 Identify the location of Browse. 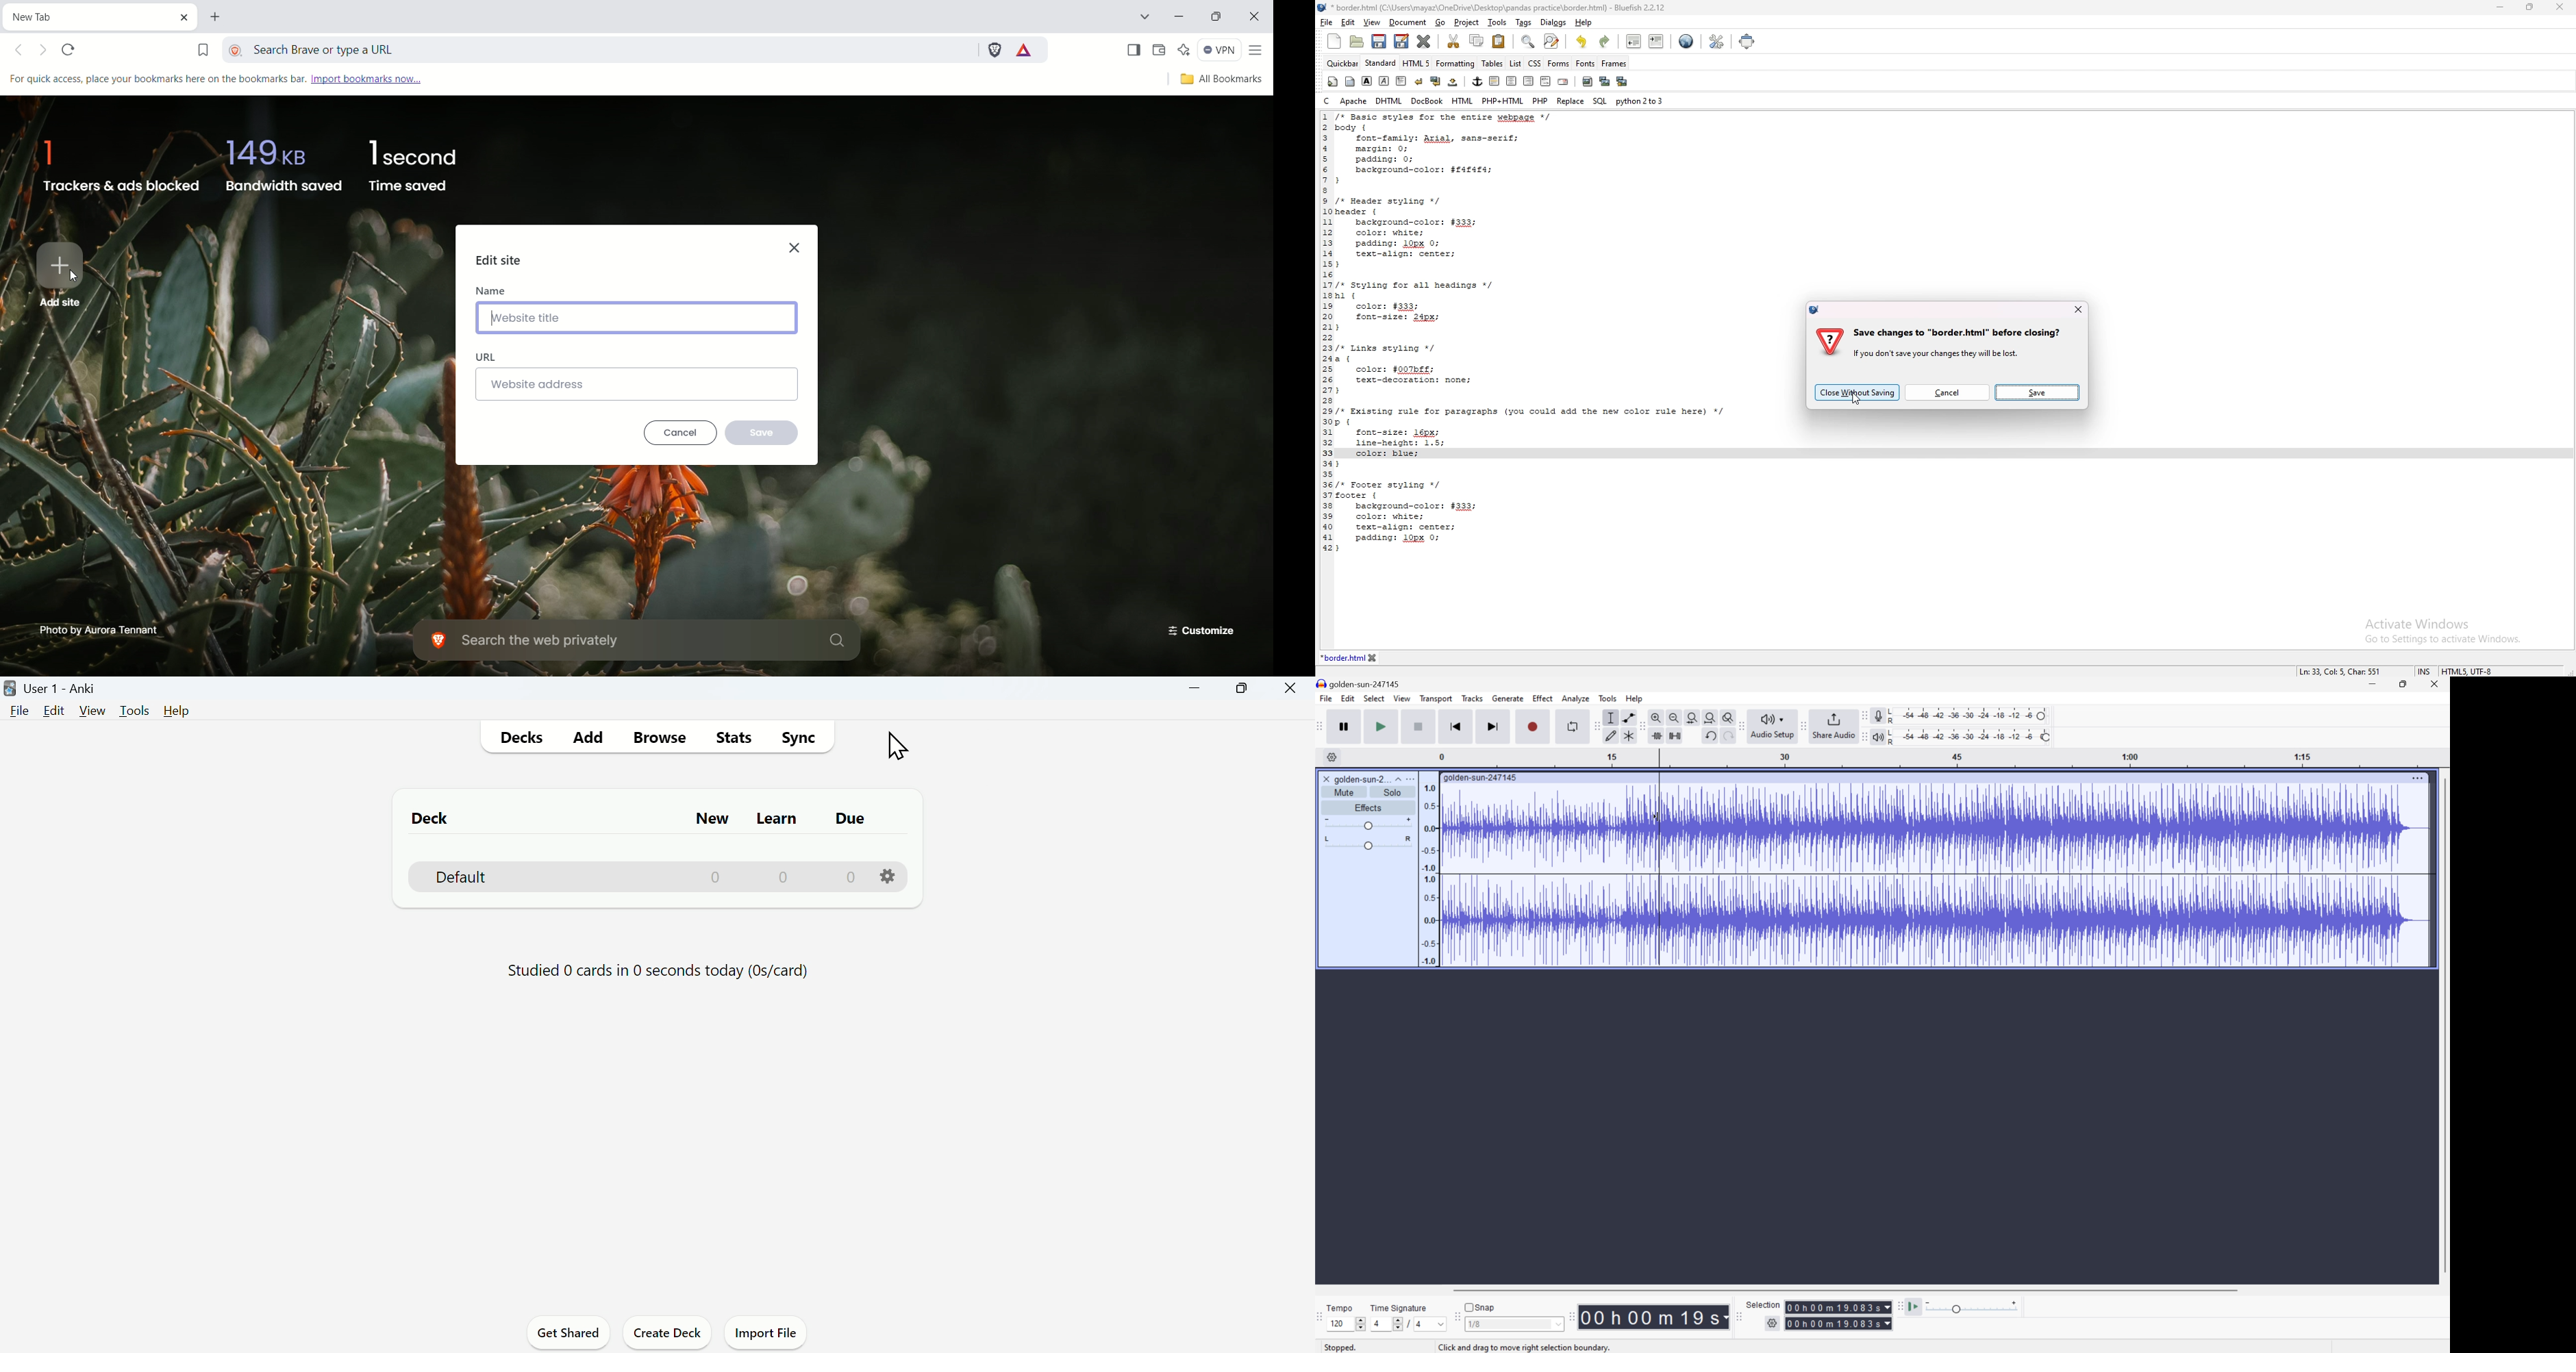
(653, 737).